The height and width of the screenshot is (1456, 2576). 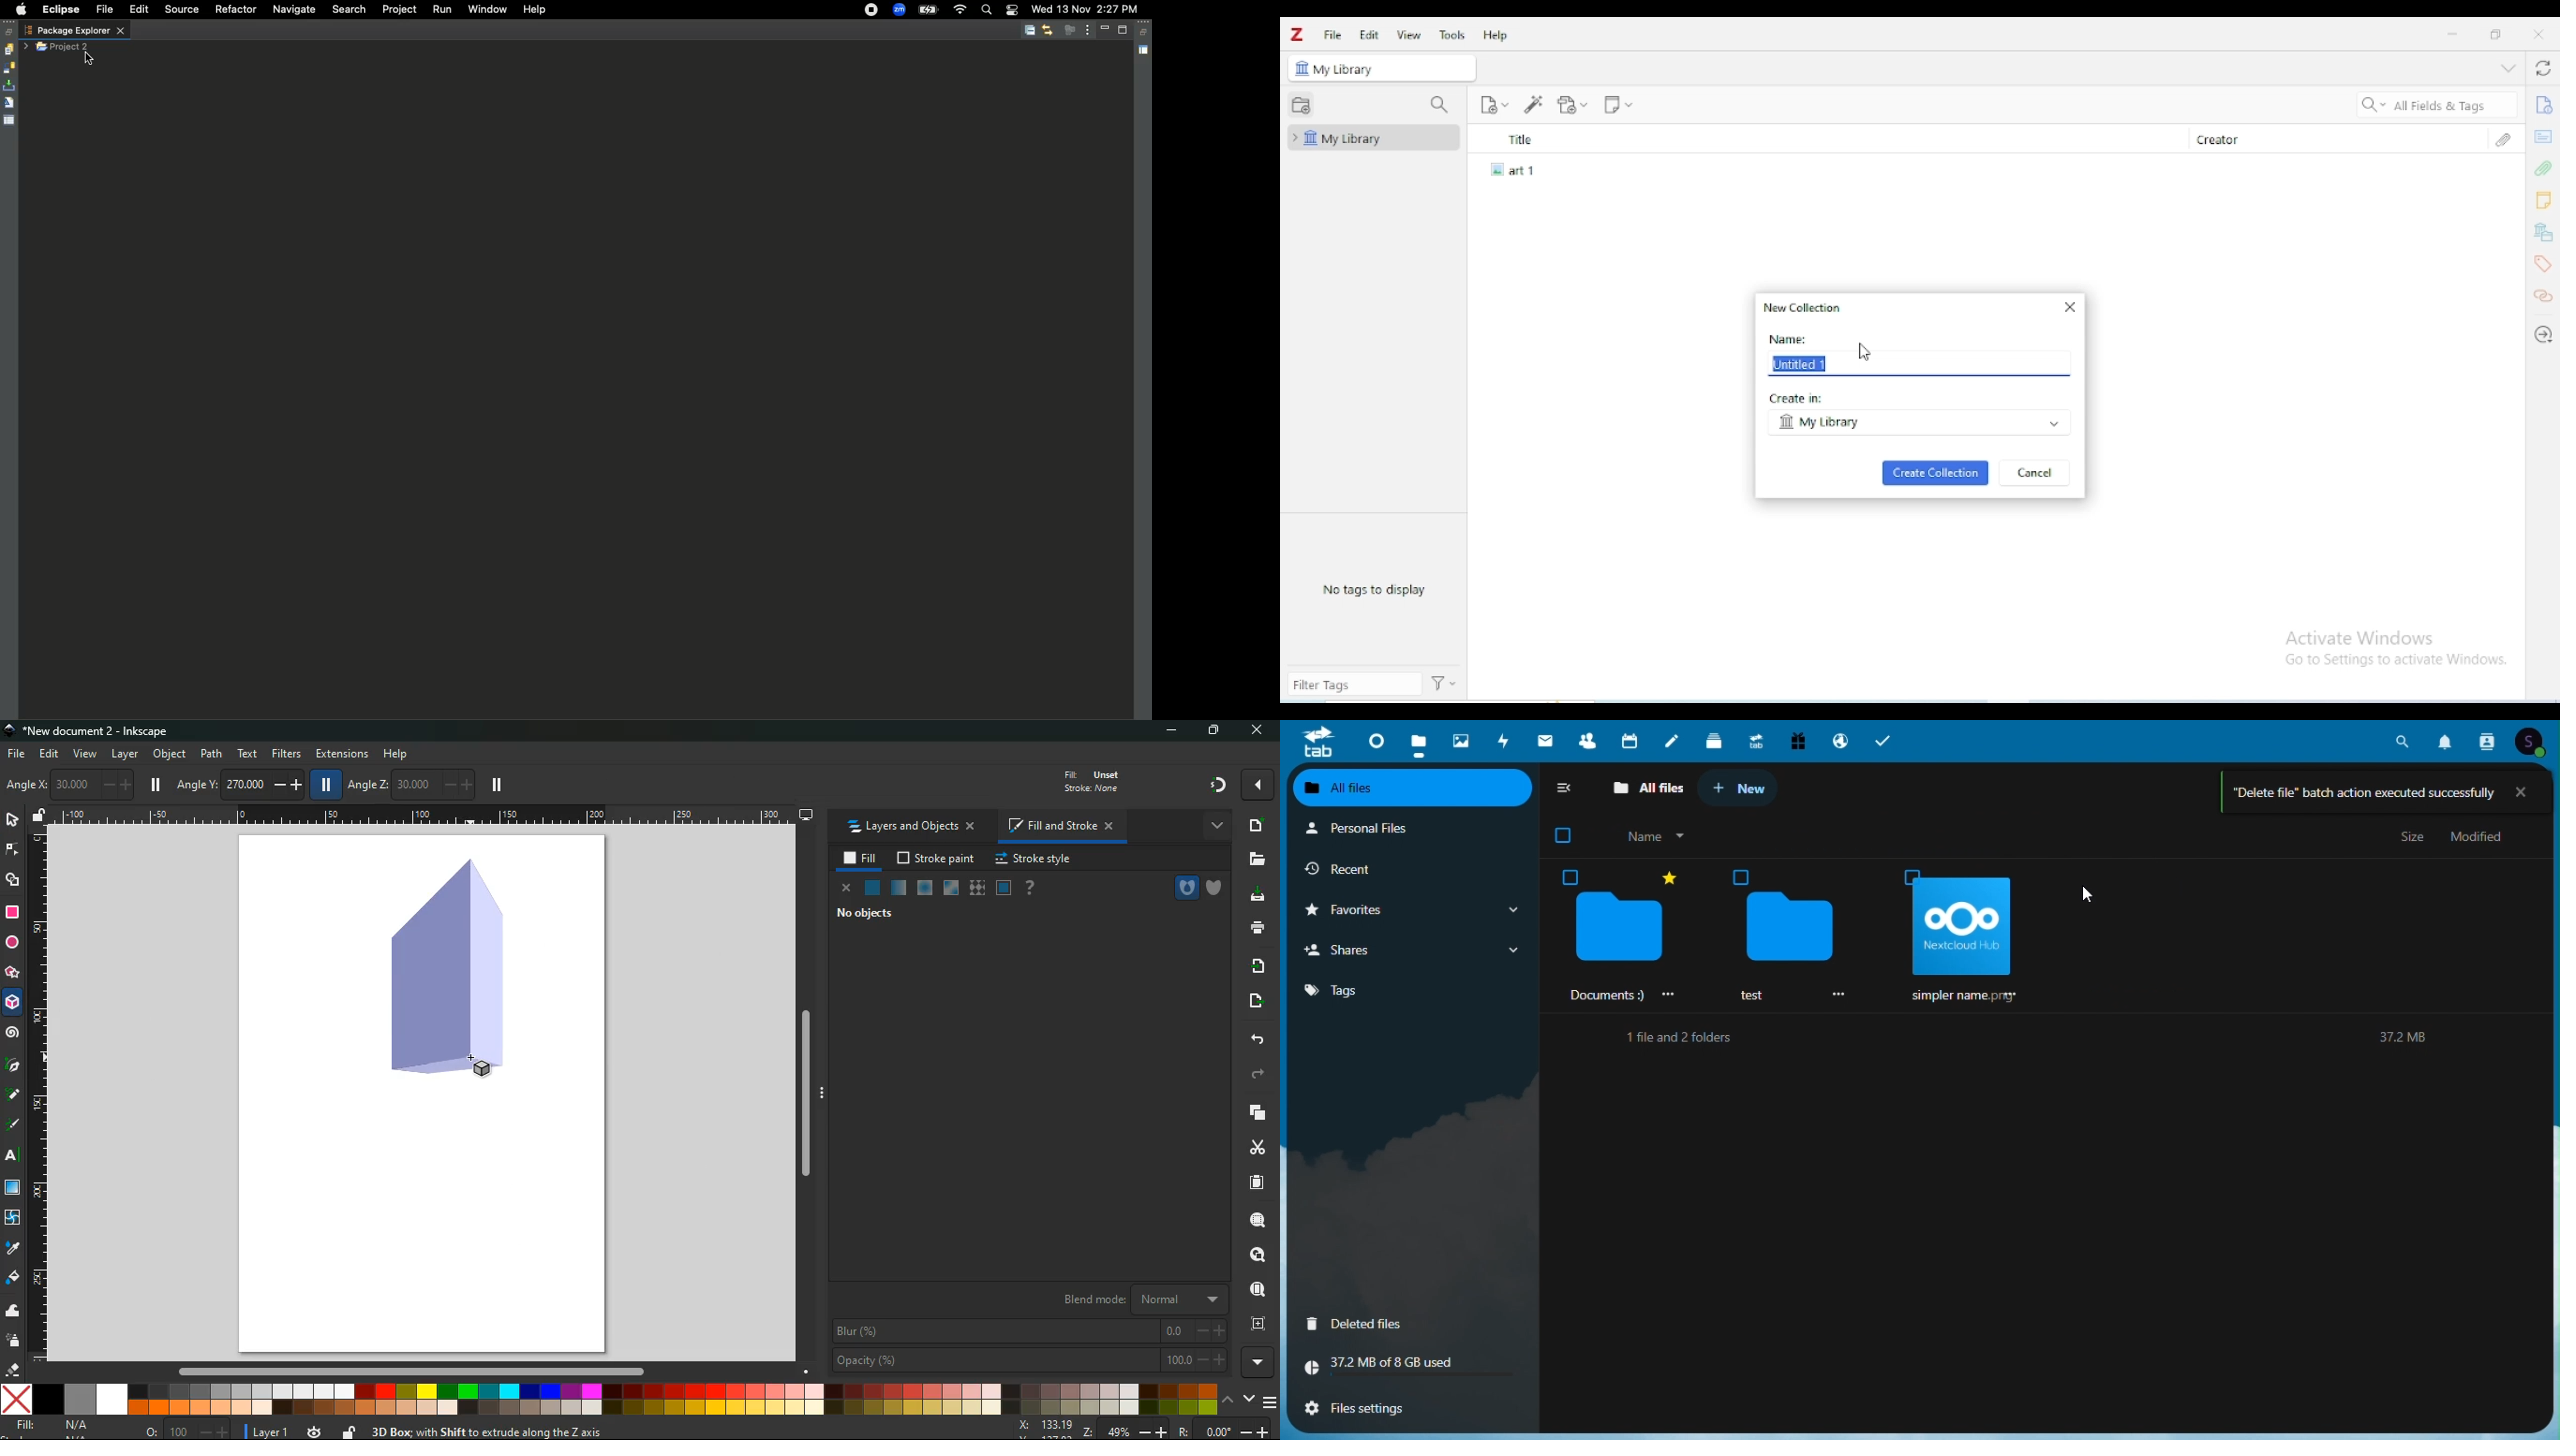 I want to click on filter tags, so click(x=1354, y=685).